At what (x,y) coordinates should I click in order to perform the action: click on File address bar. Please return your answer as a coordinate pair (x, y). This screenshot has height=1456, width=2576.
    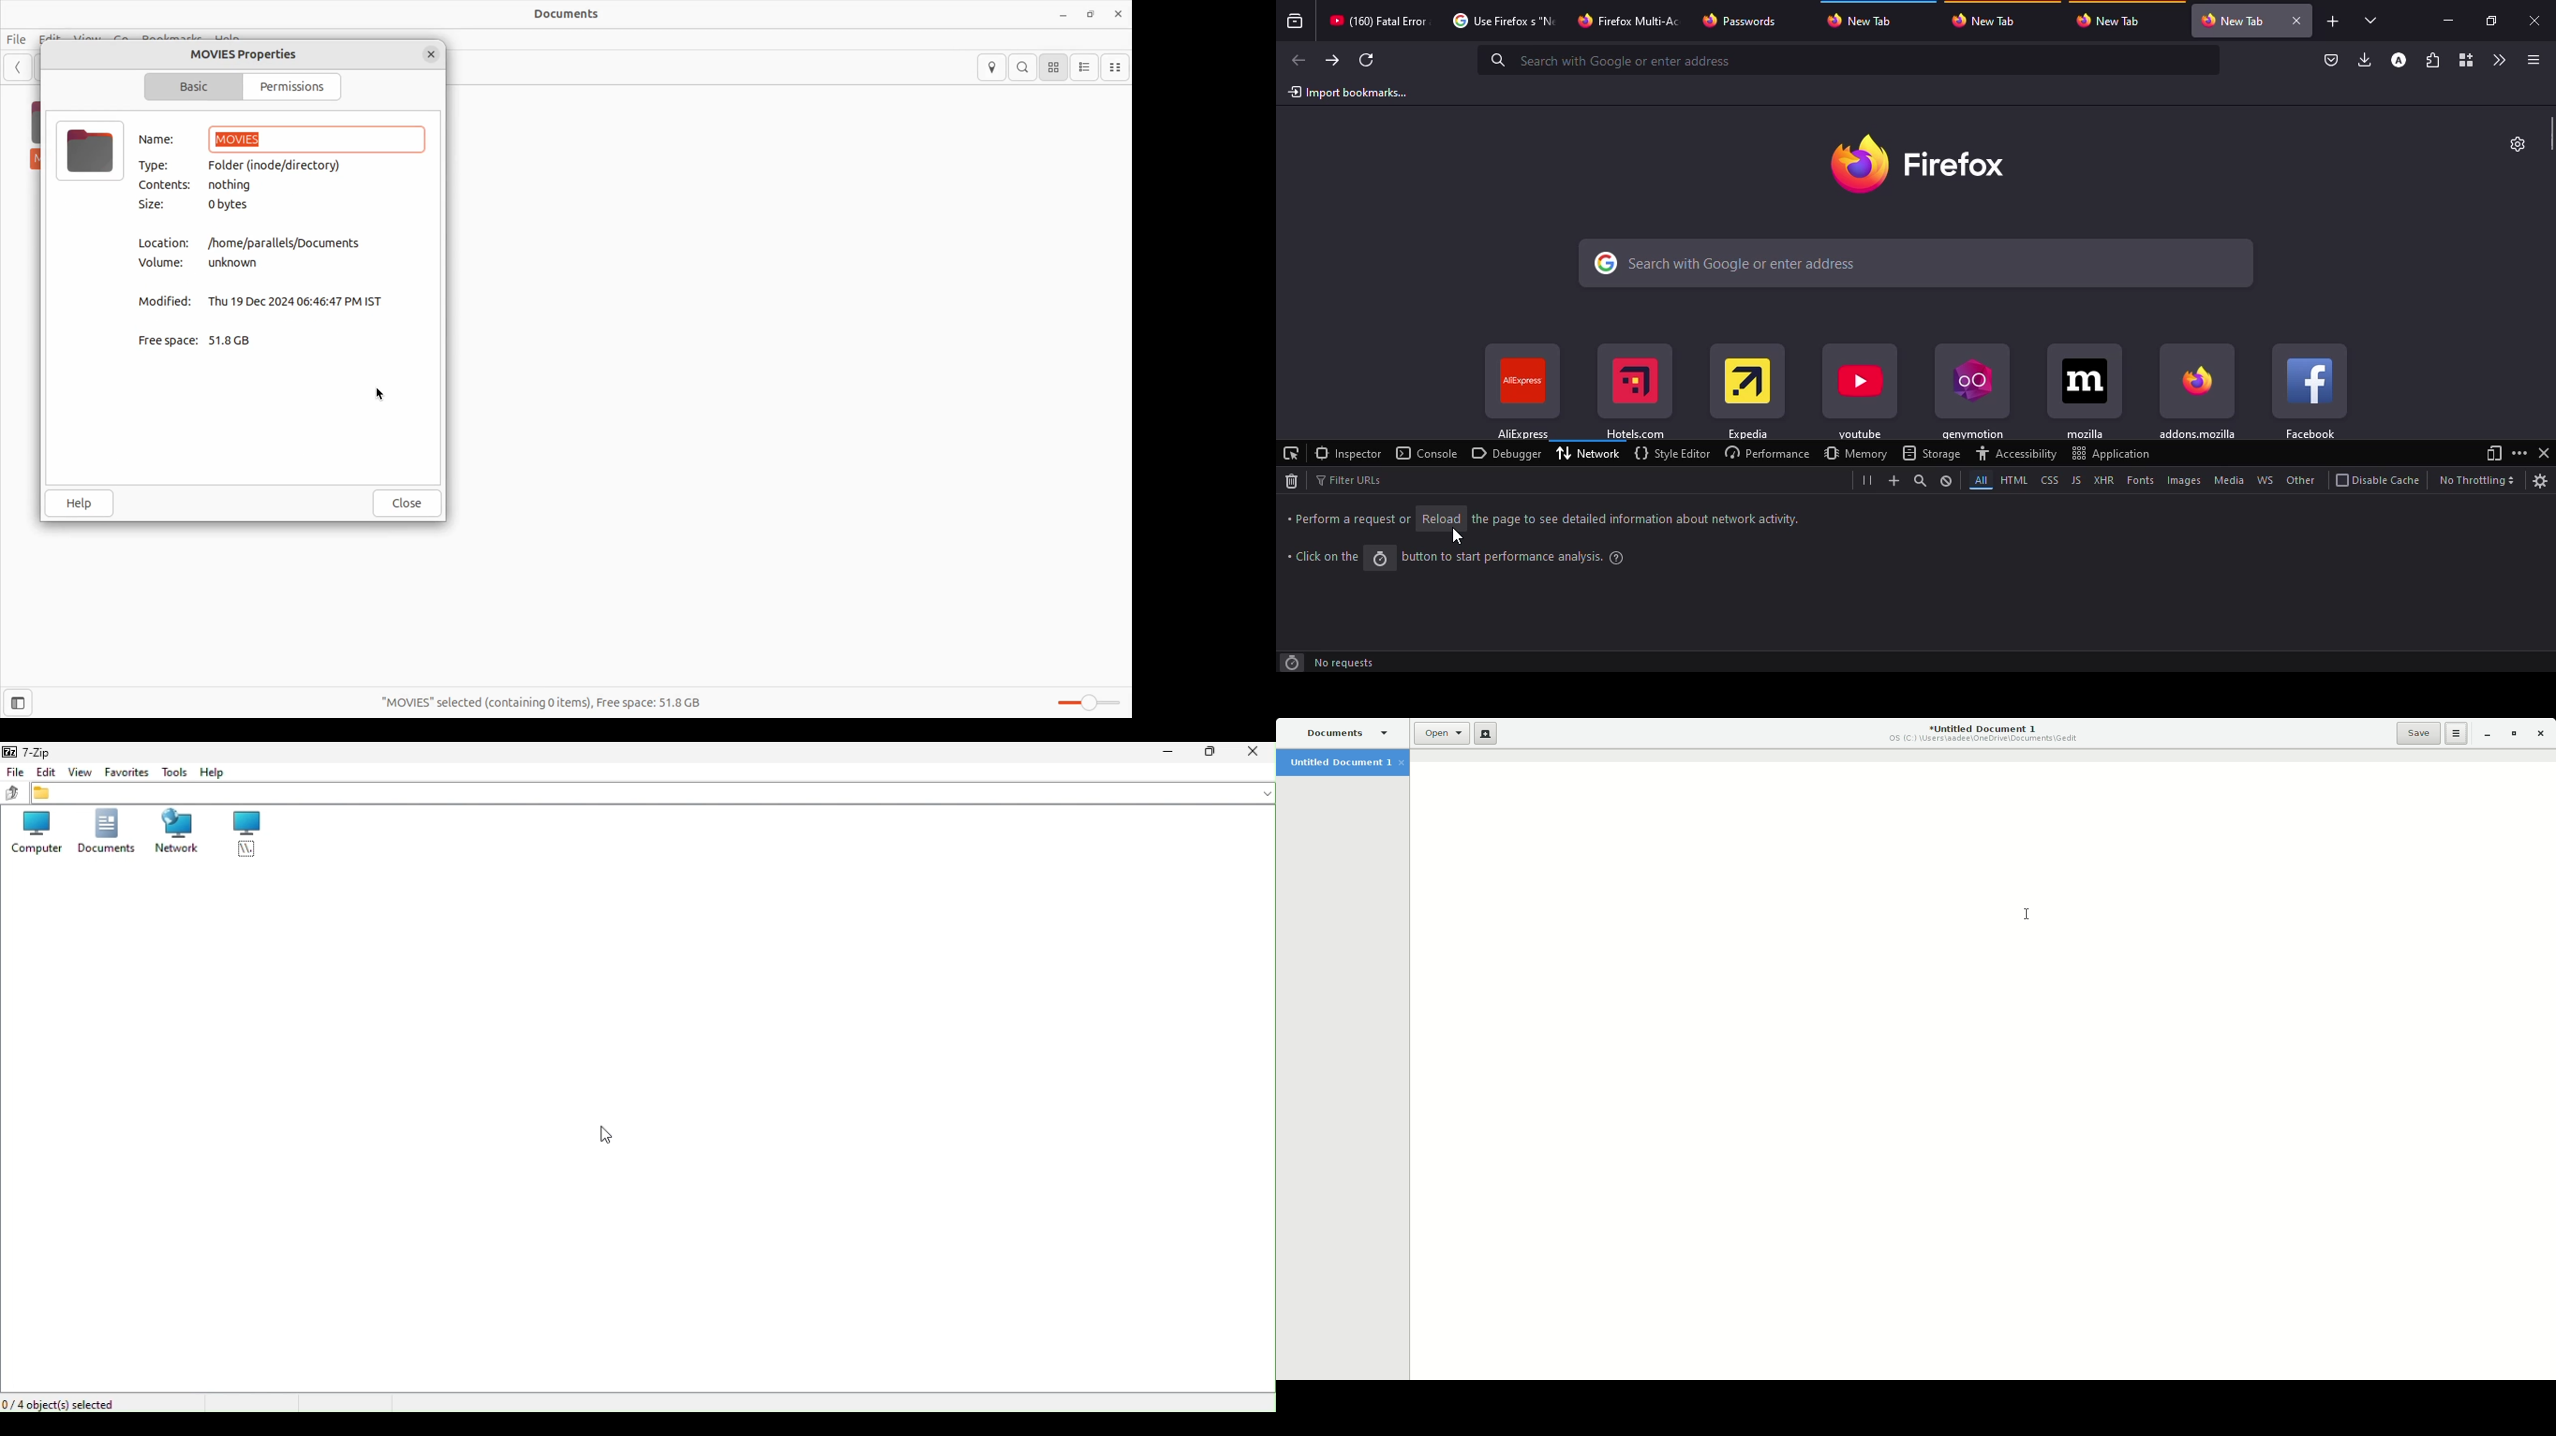
    Looking at the image, I should click on (655, 794).